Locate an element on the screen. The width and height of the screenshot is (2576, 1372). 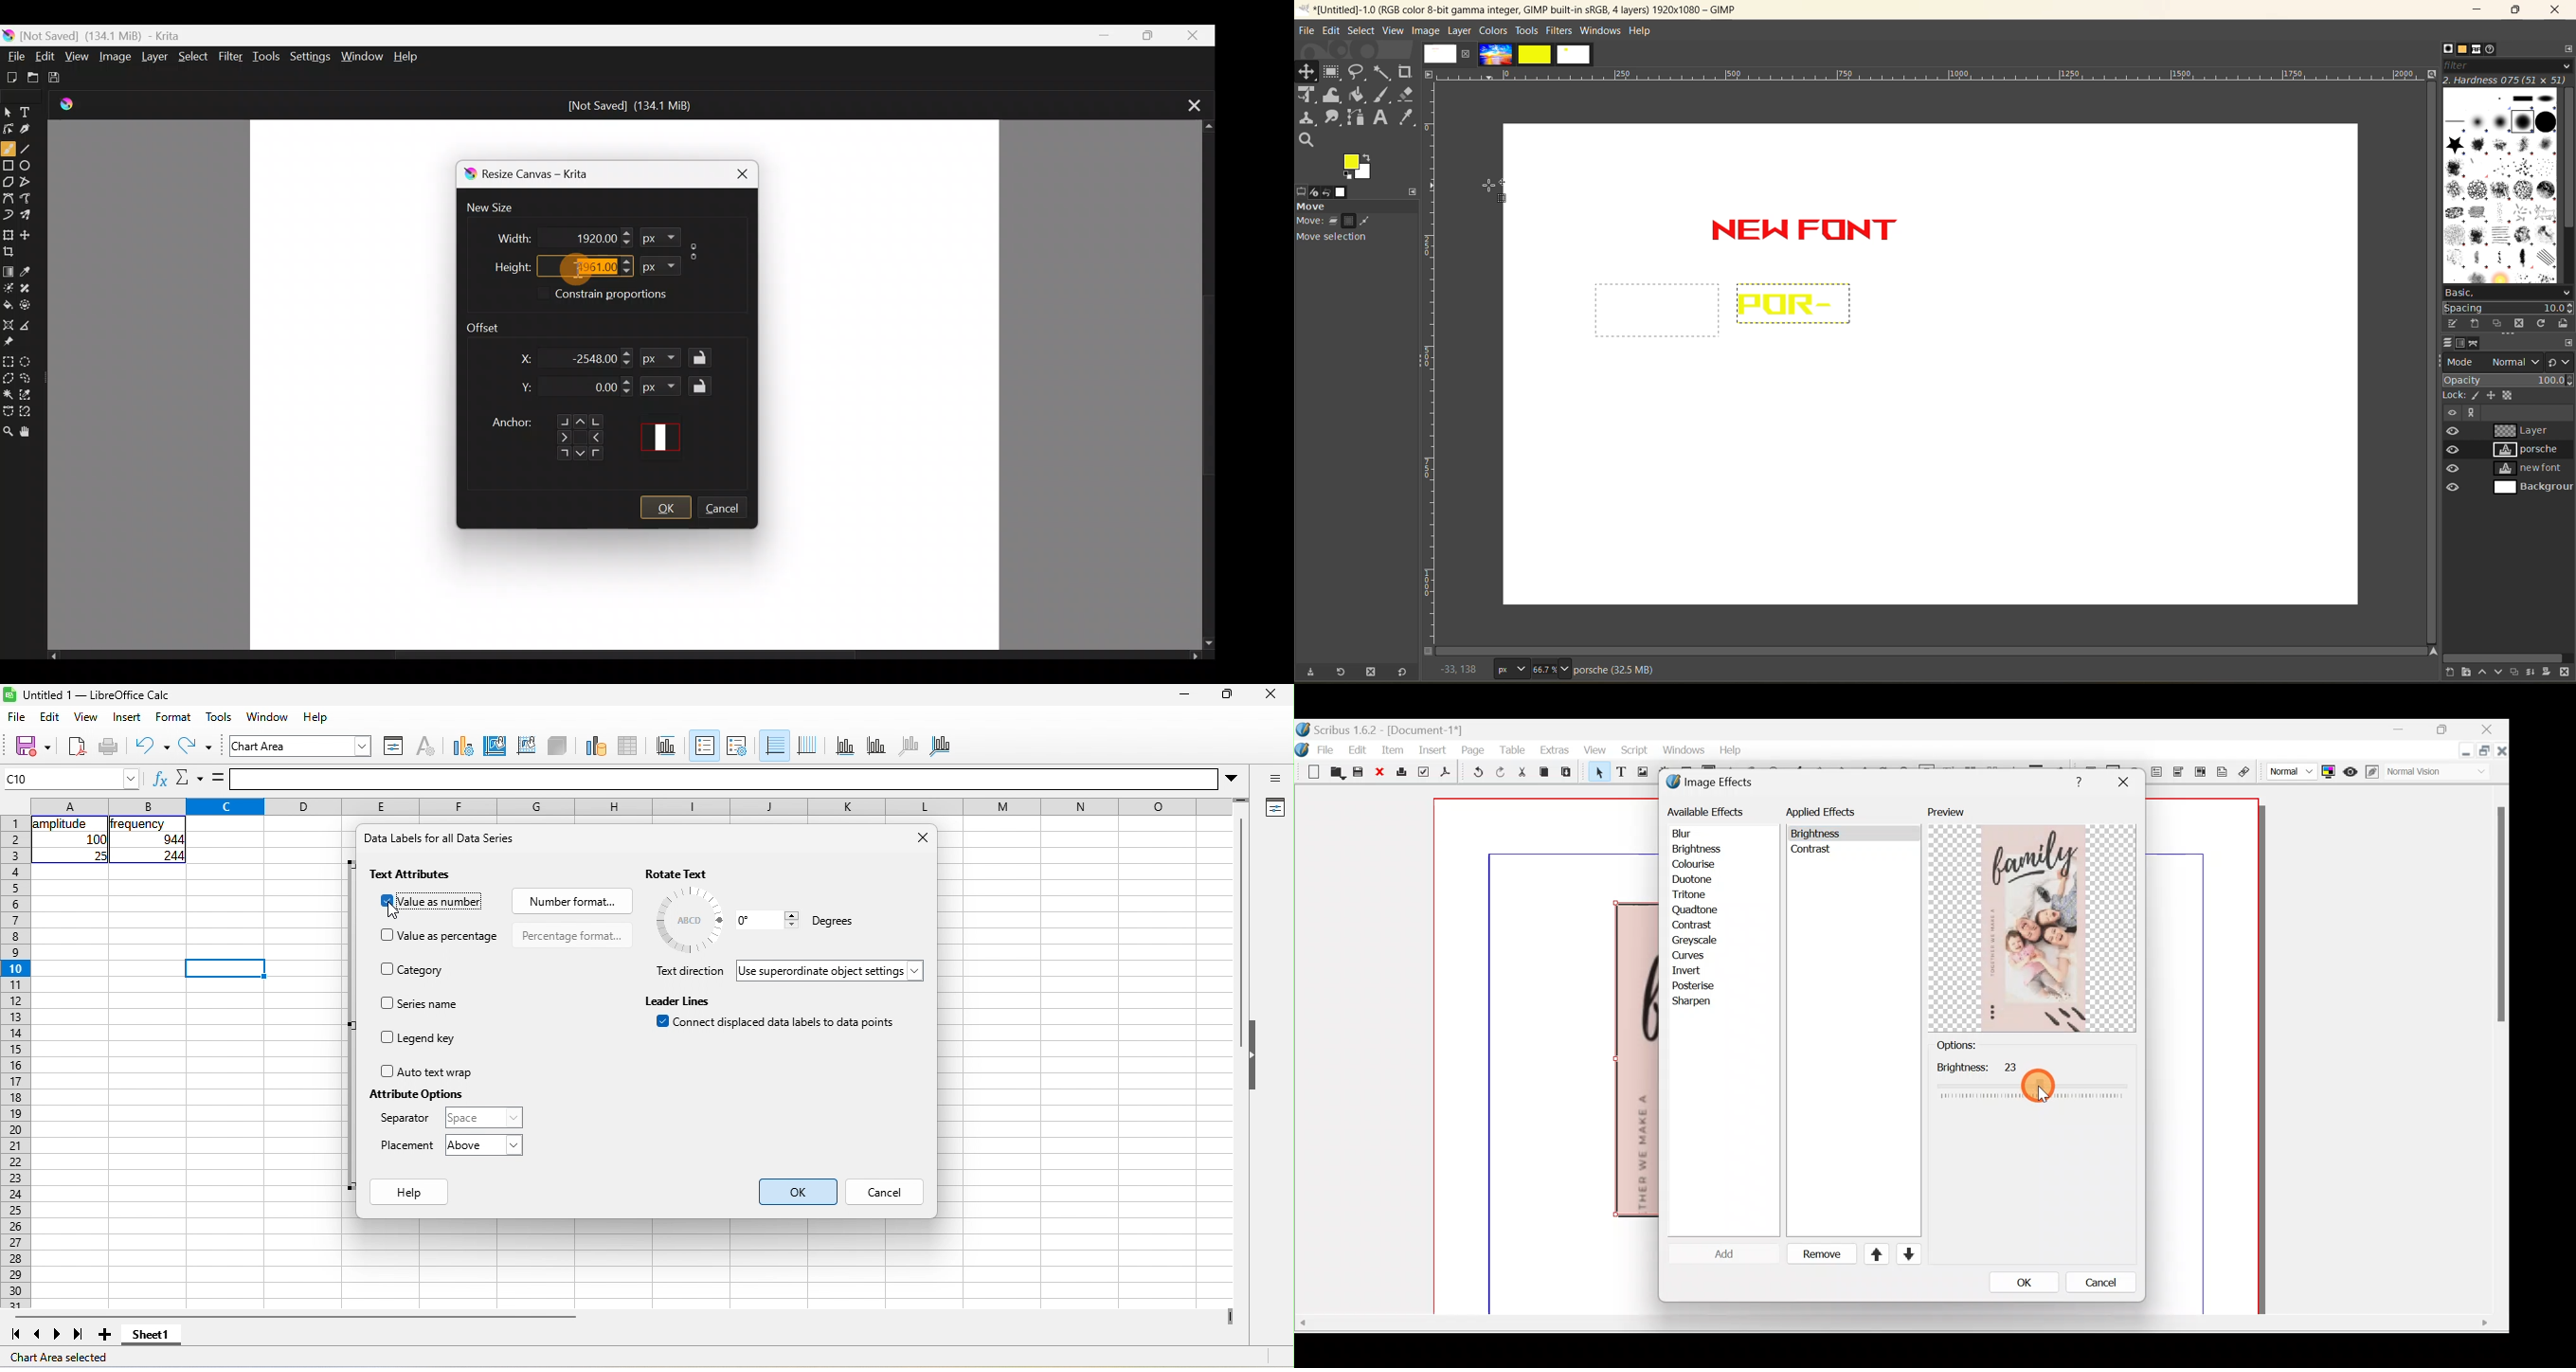
percentage format is located at coordinates (572, 935).